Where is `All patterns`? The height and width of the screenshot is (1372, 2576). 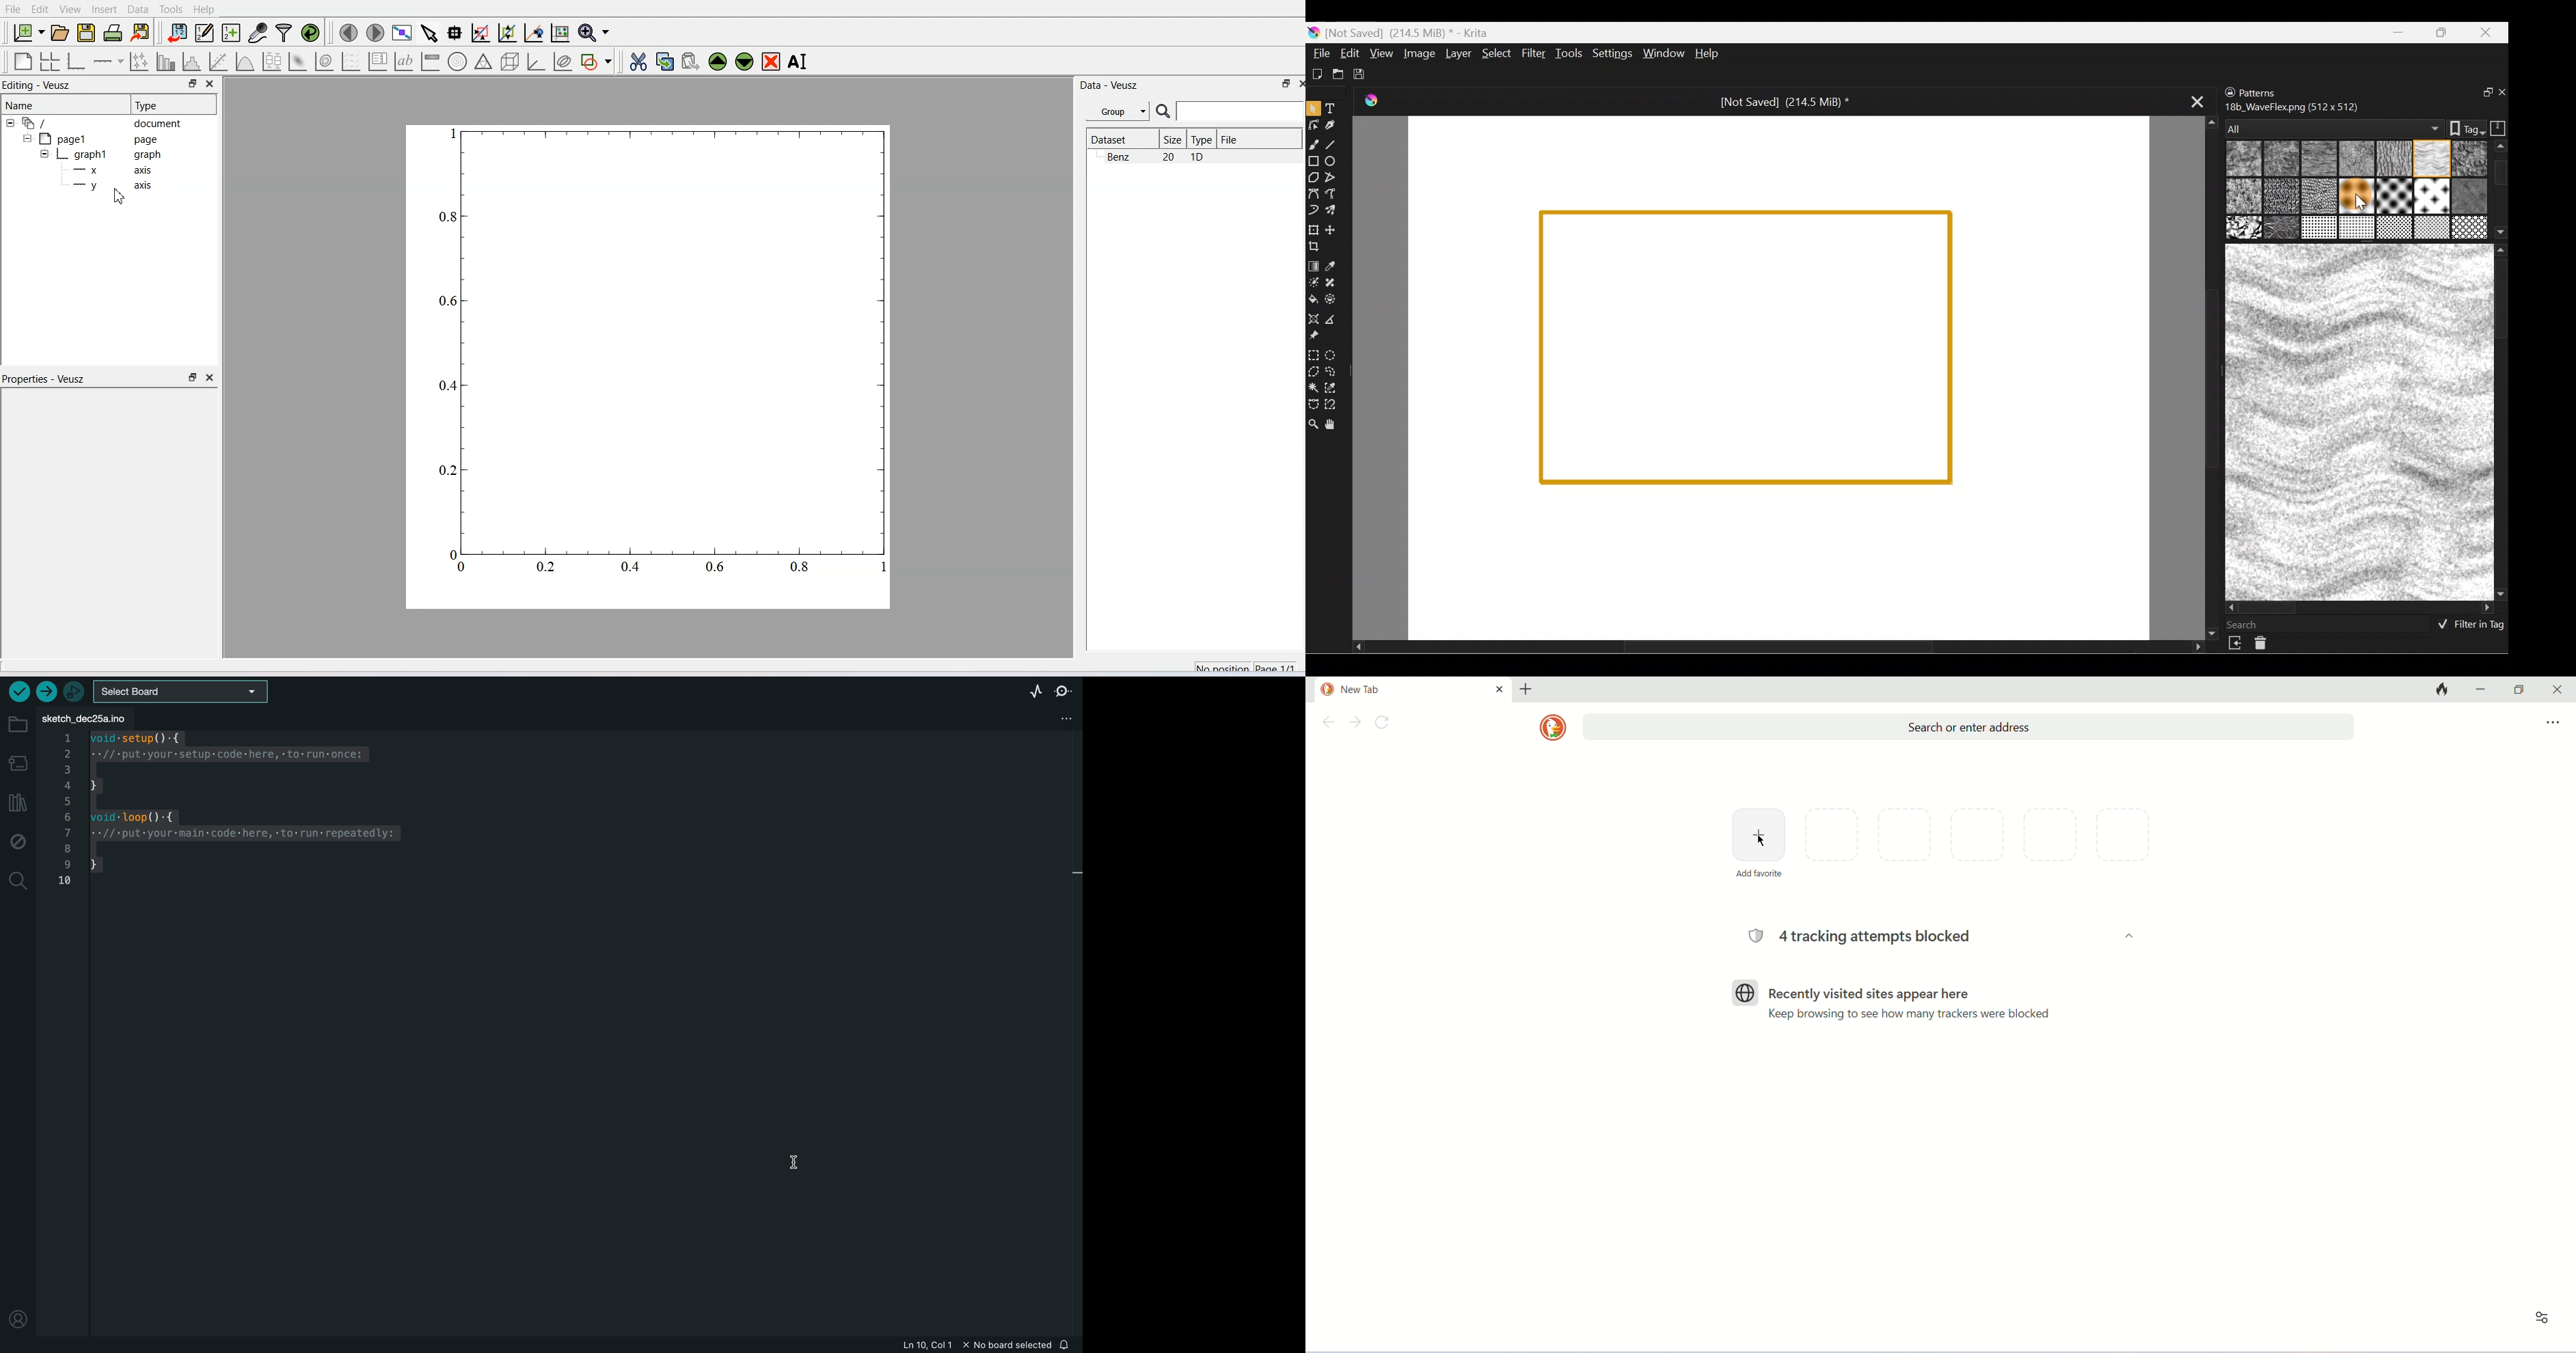 All patterns is located at coordinates (2331, 125).